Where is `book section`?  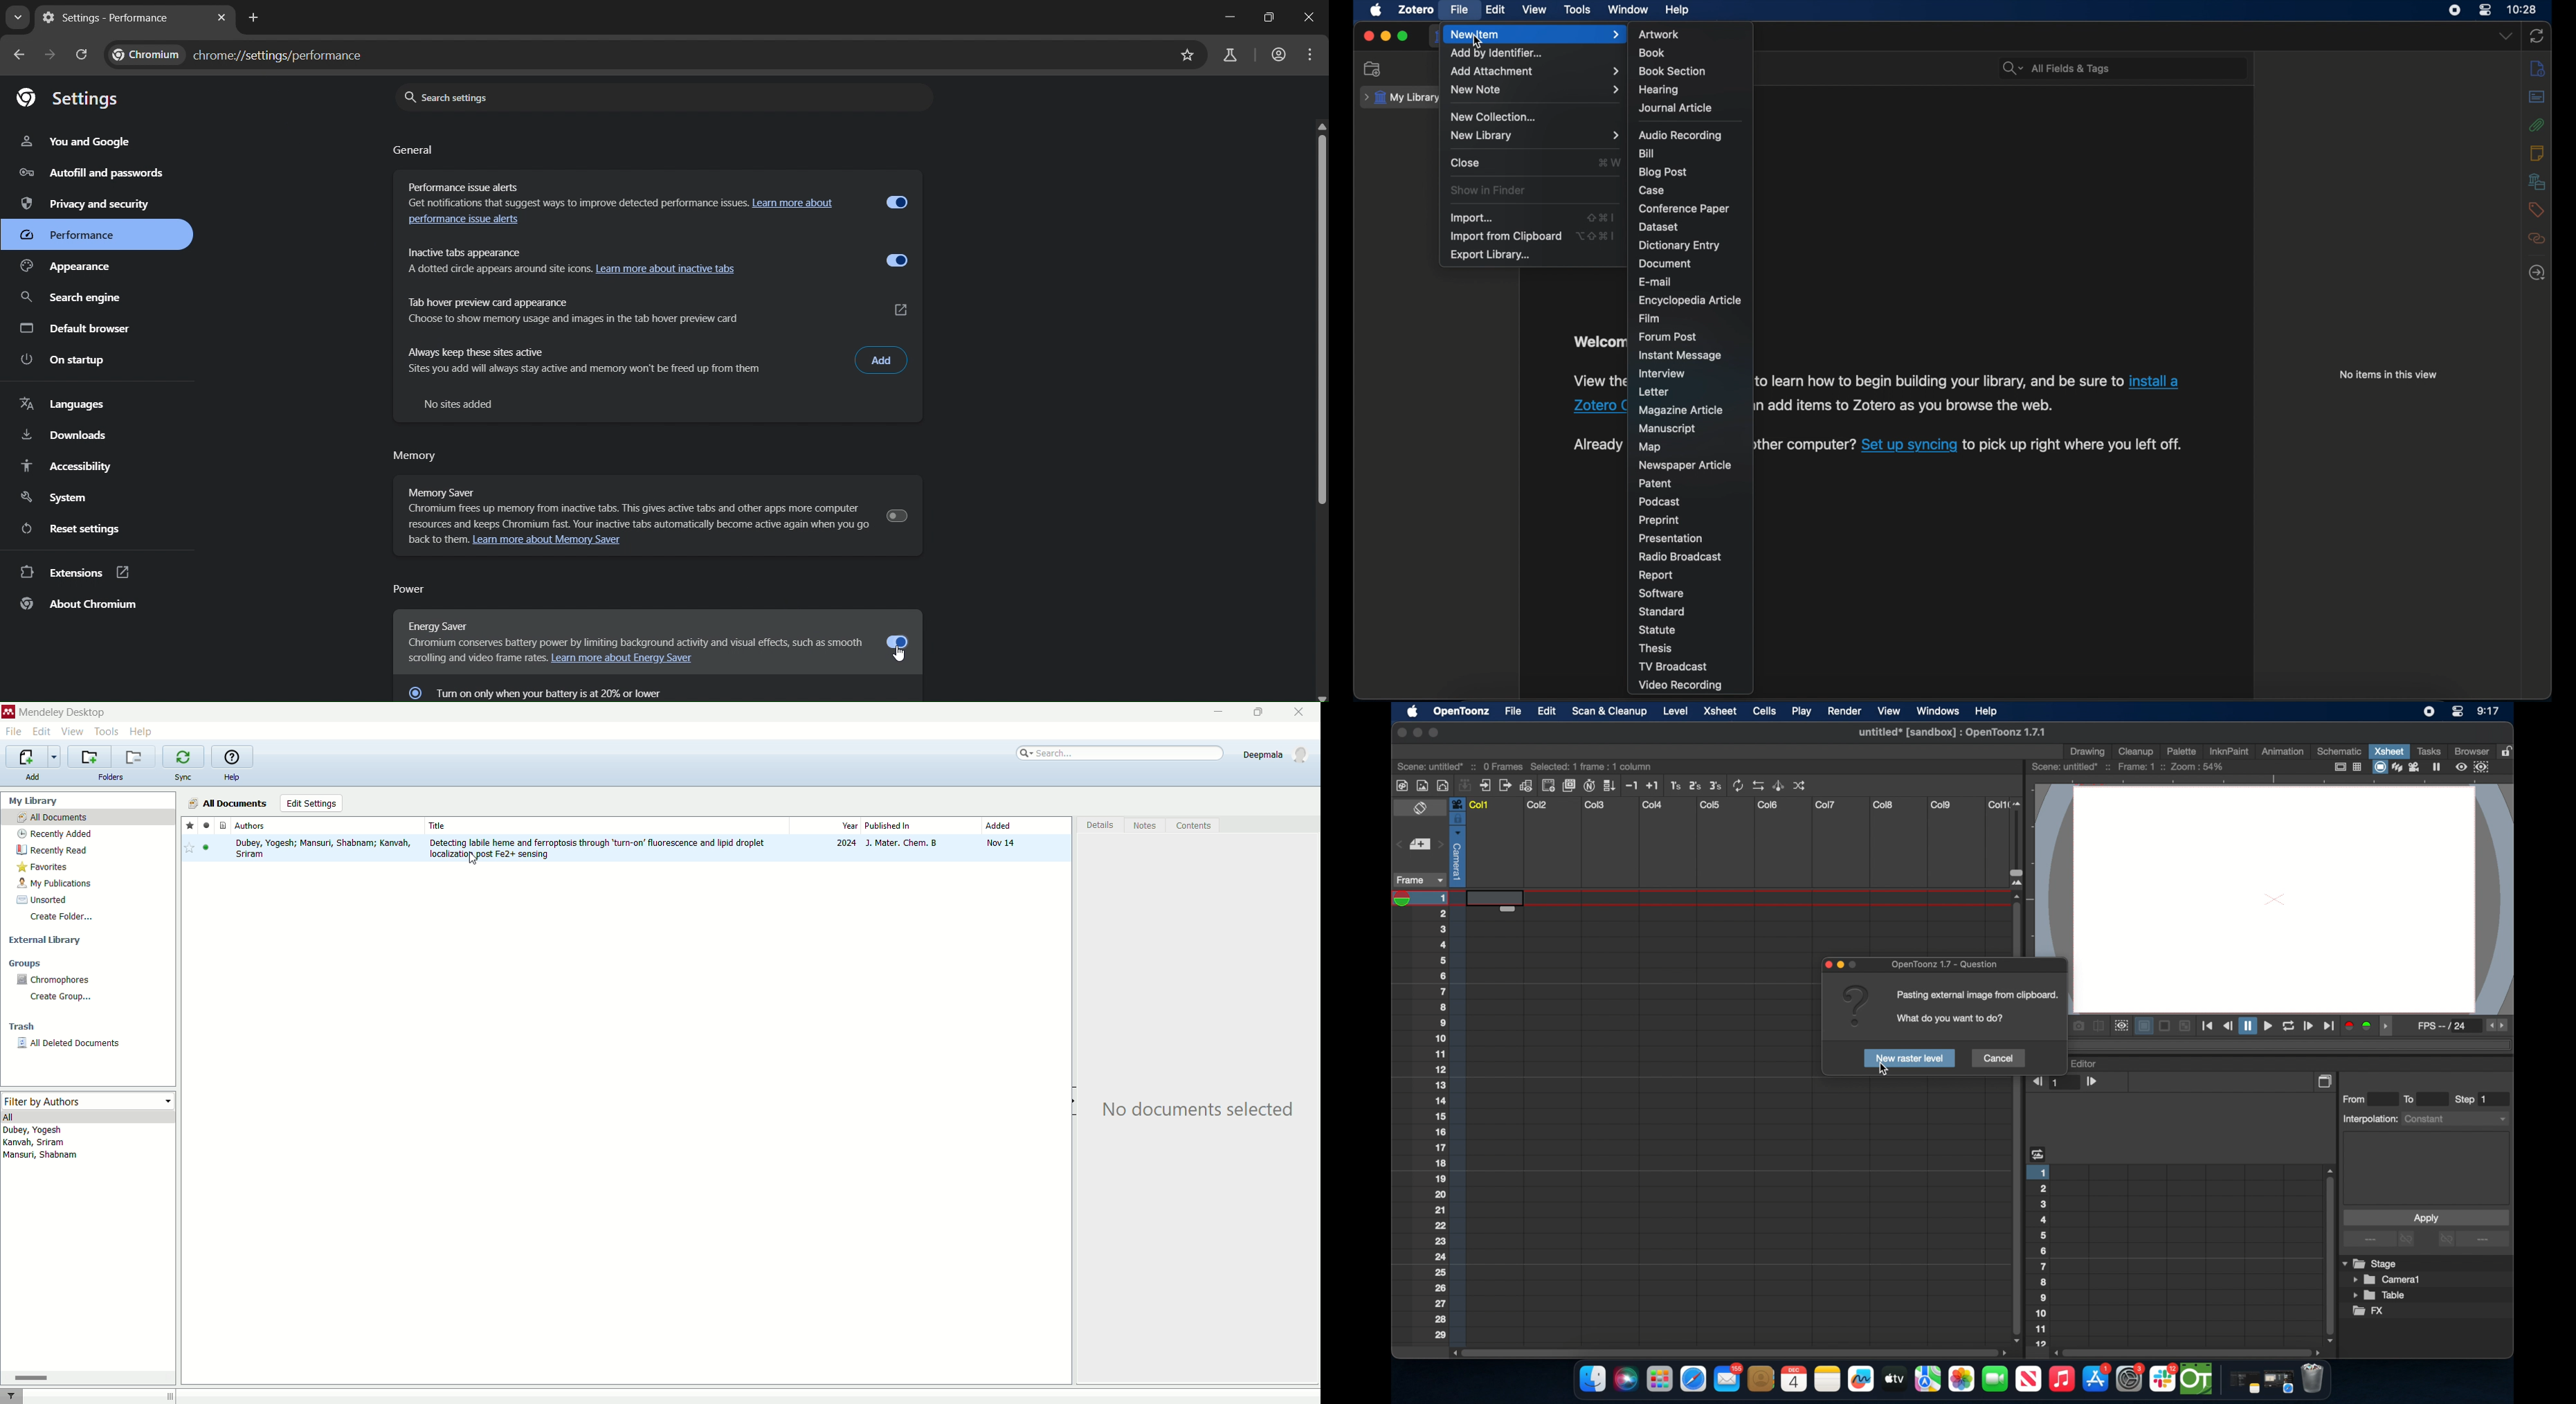
book section is located at coordinates (1673, 72).